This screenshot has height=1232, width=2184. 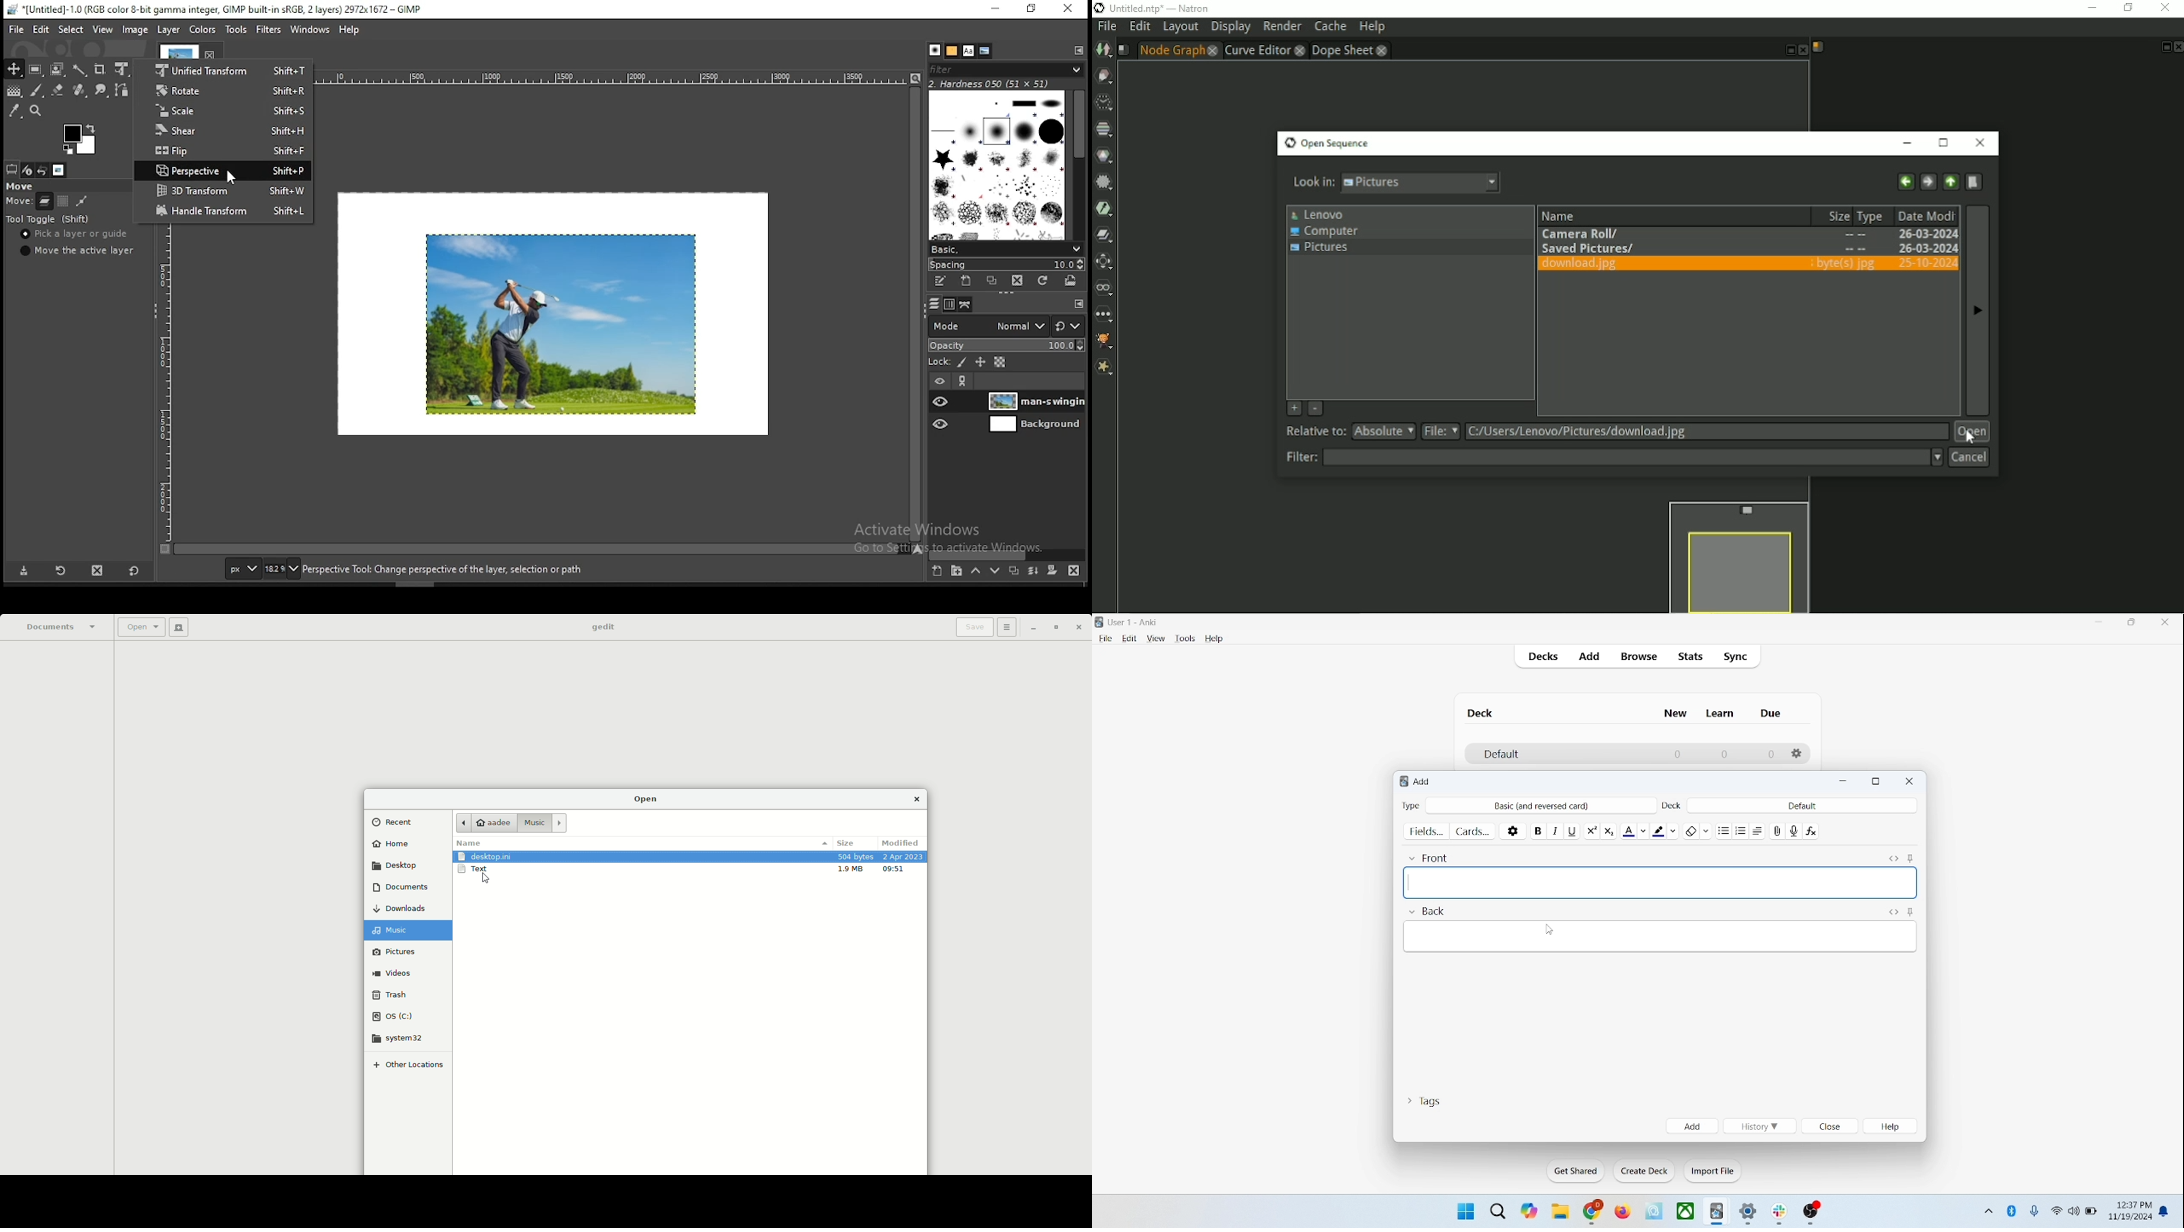 I want to click on icon, so click(x=1813, y=1214).